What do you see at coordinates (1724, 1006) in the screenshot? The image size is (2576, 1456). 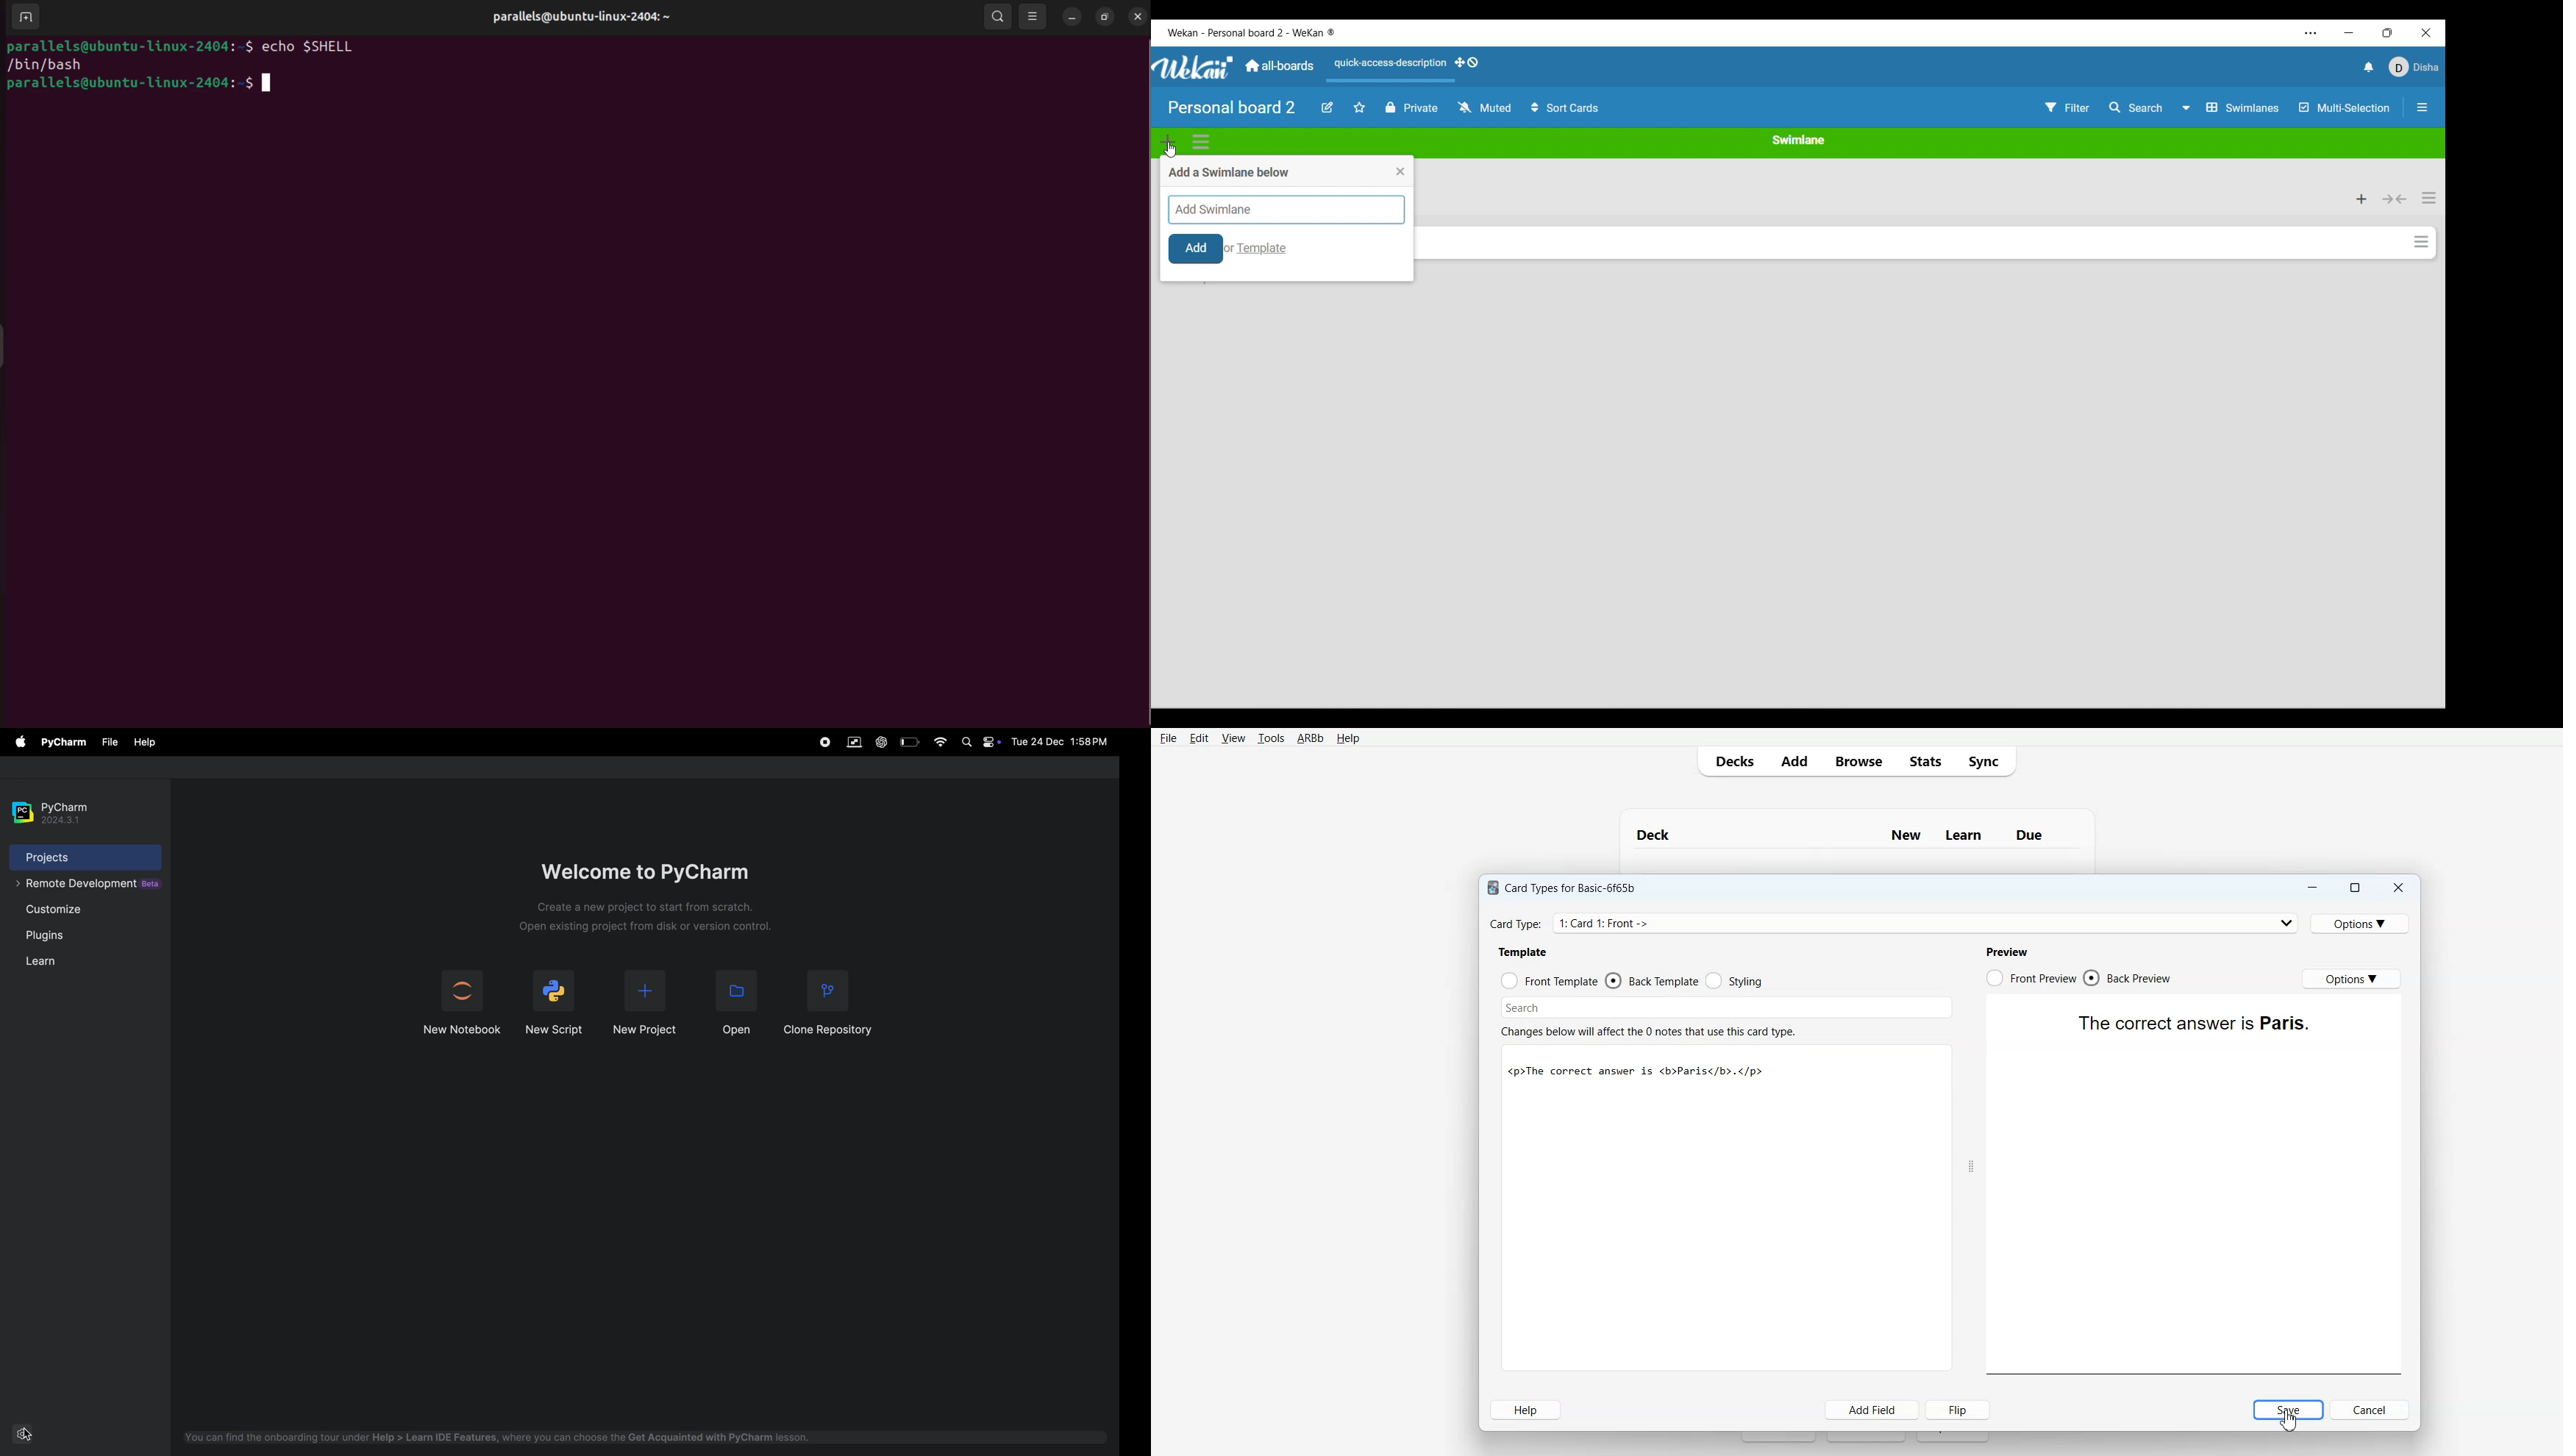 I see `Search Bar` at bounding box center [1724, 1006].